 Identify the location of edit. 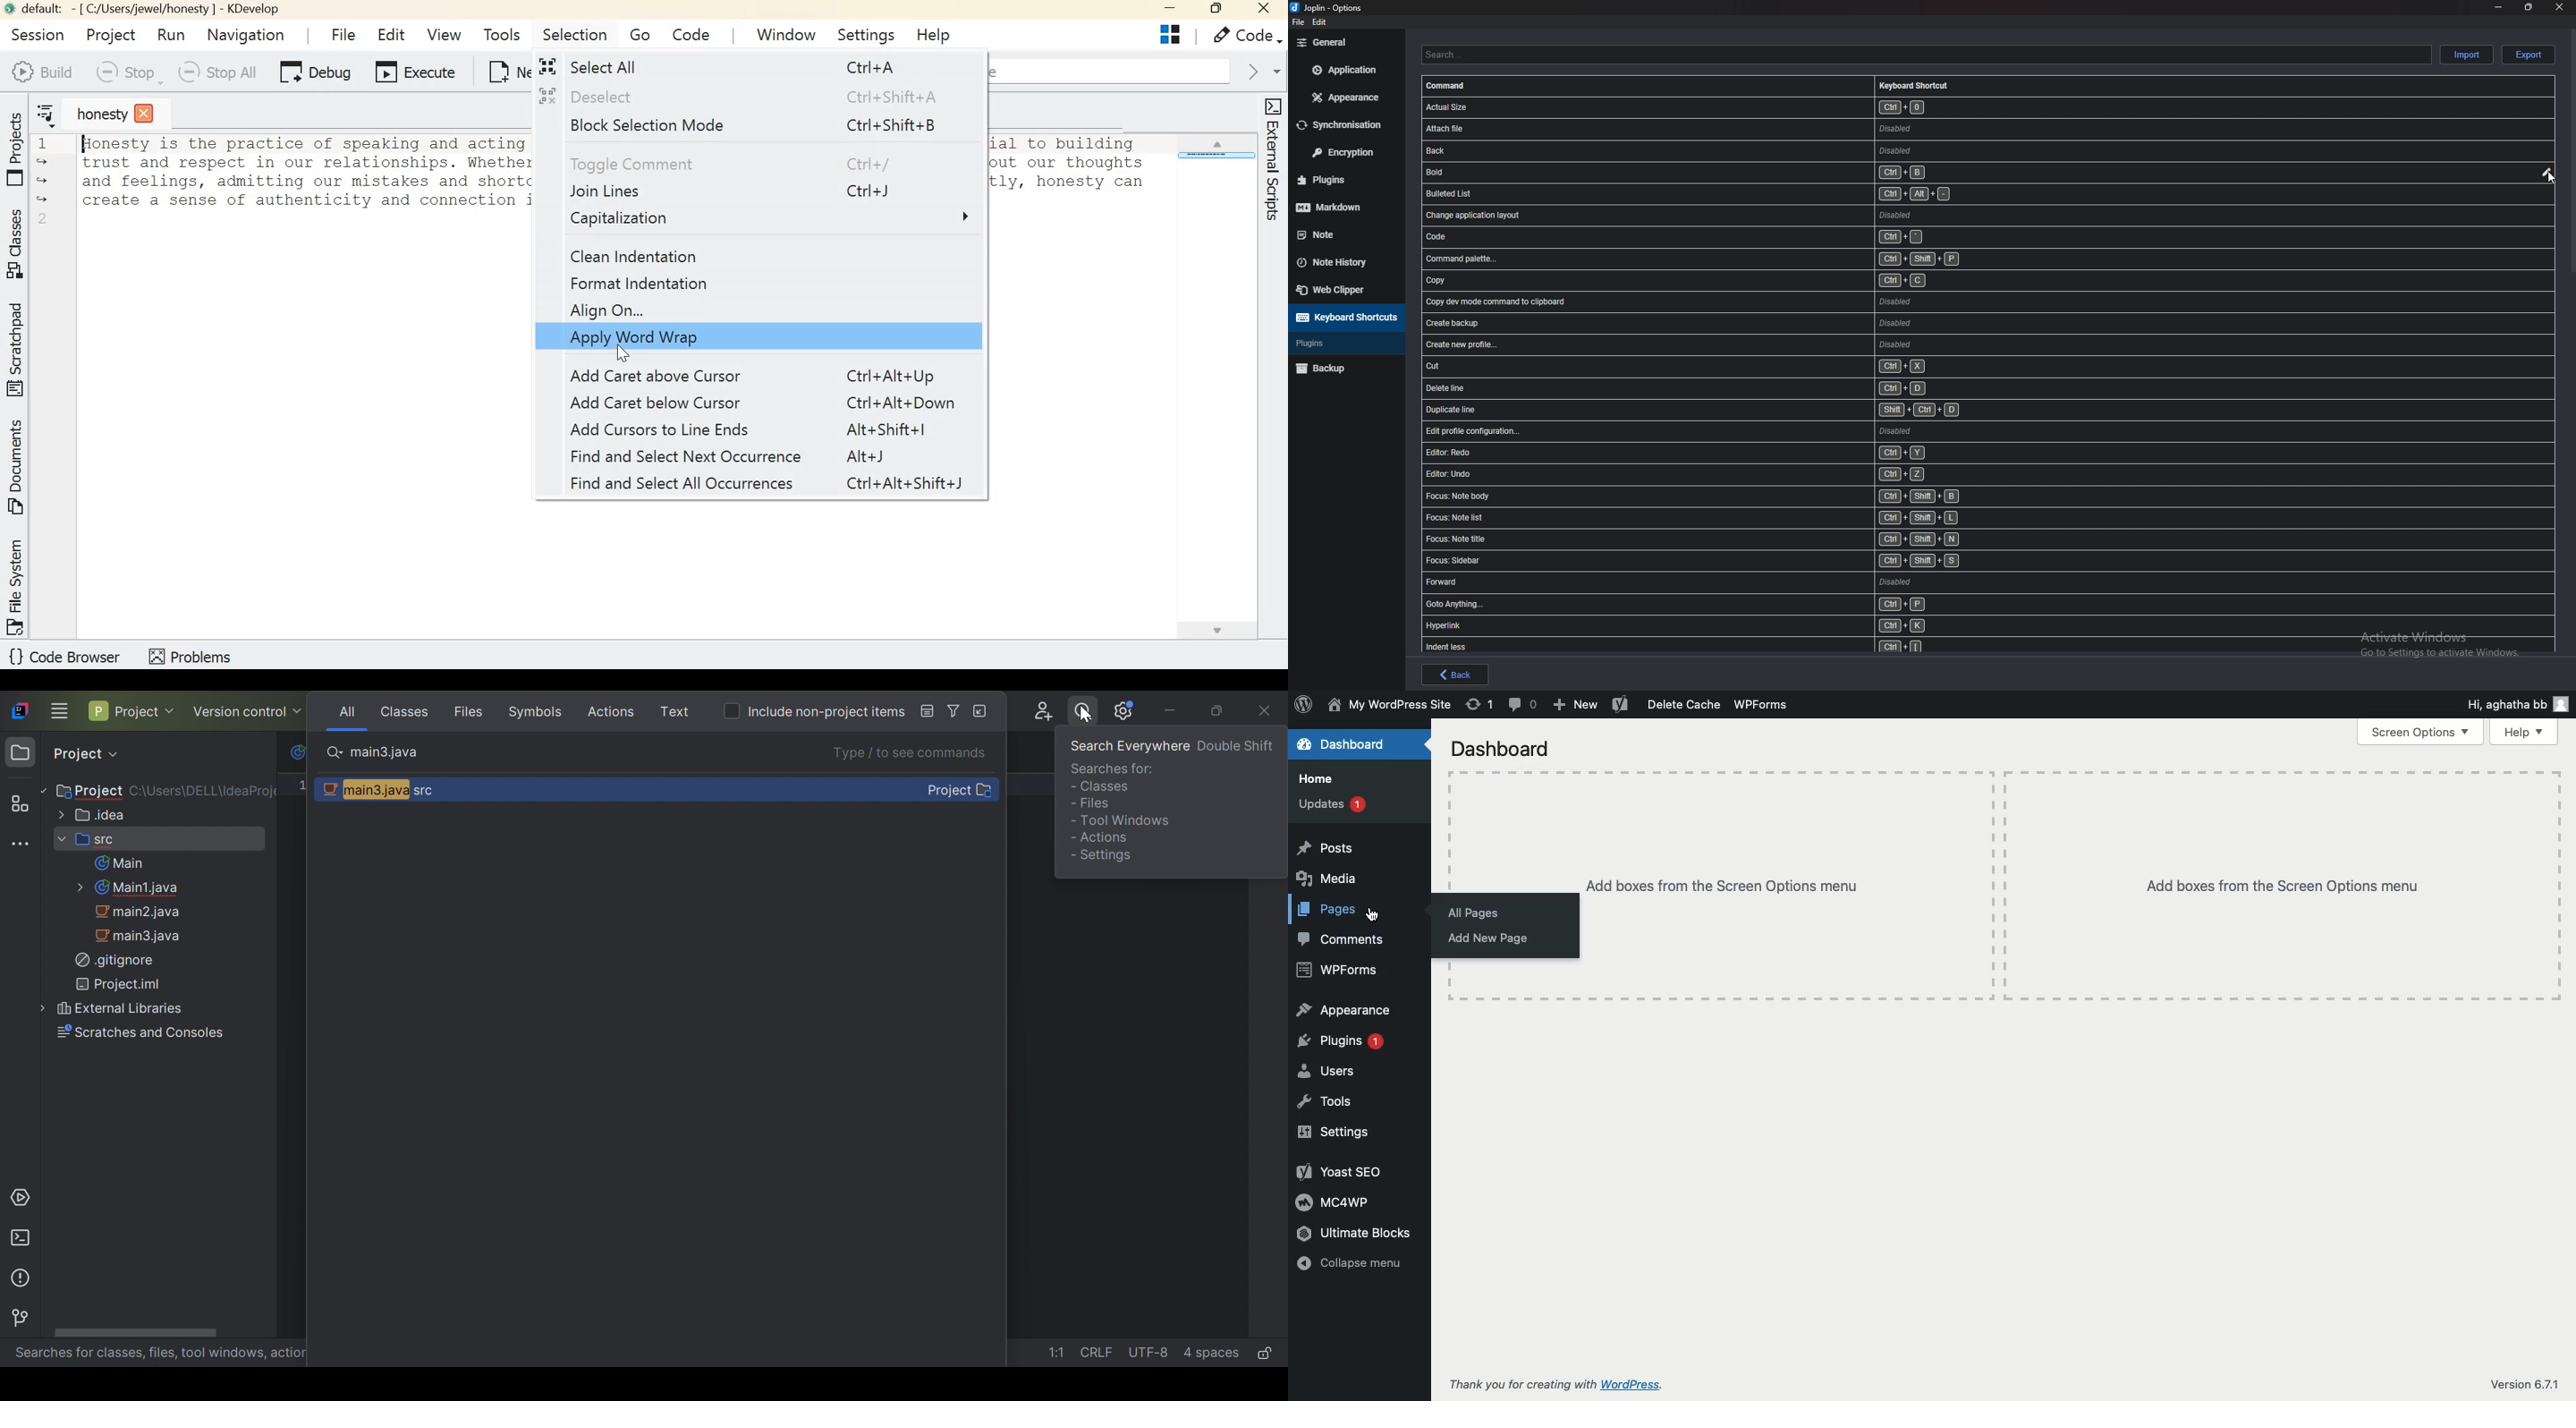
(1318, 21).